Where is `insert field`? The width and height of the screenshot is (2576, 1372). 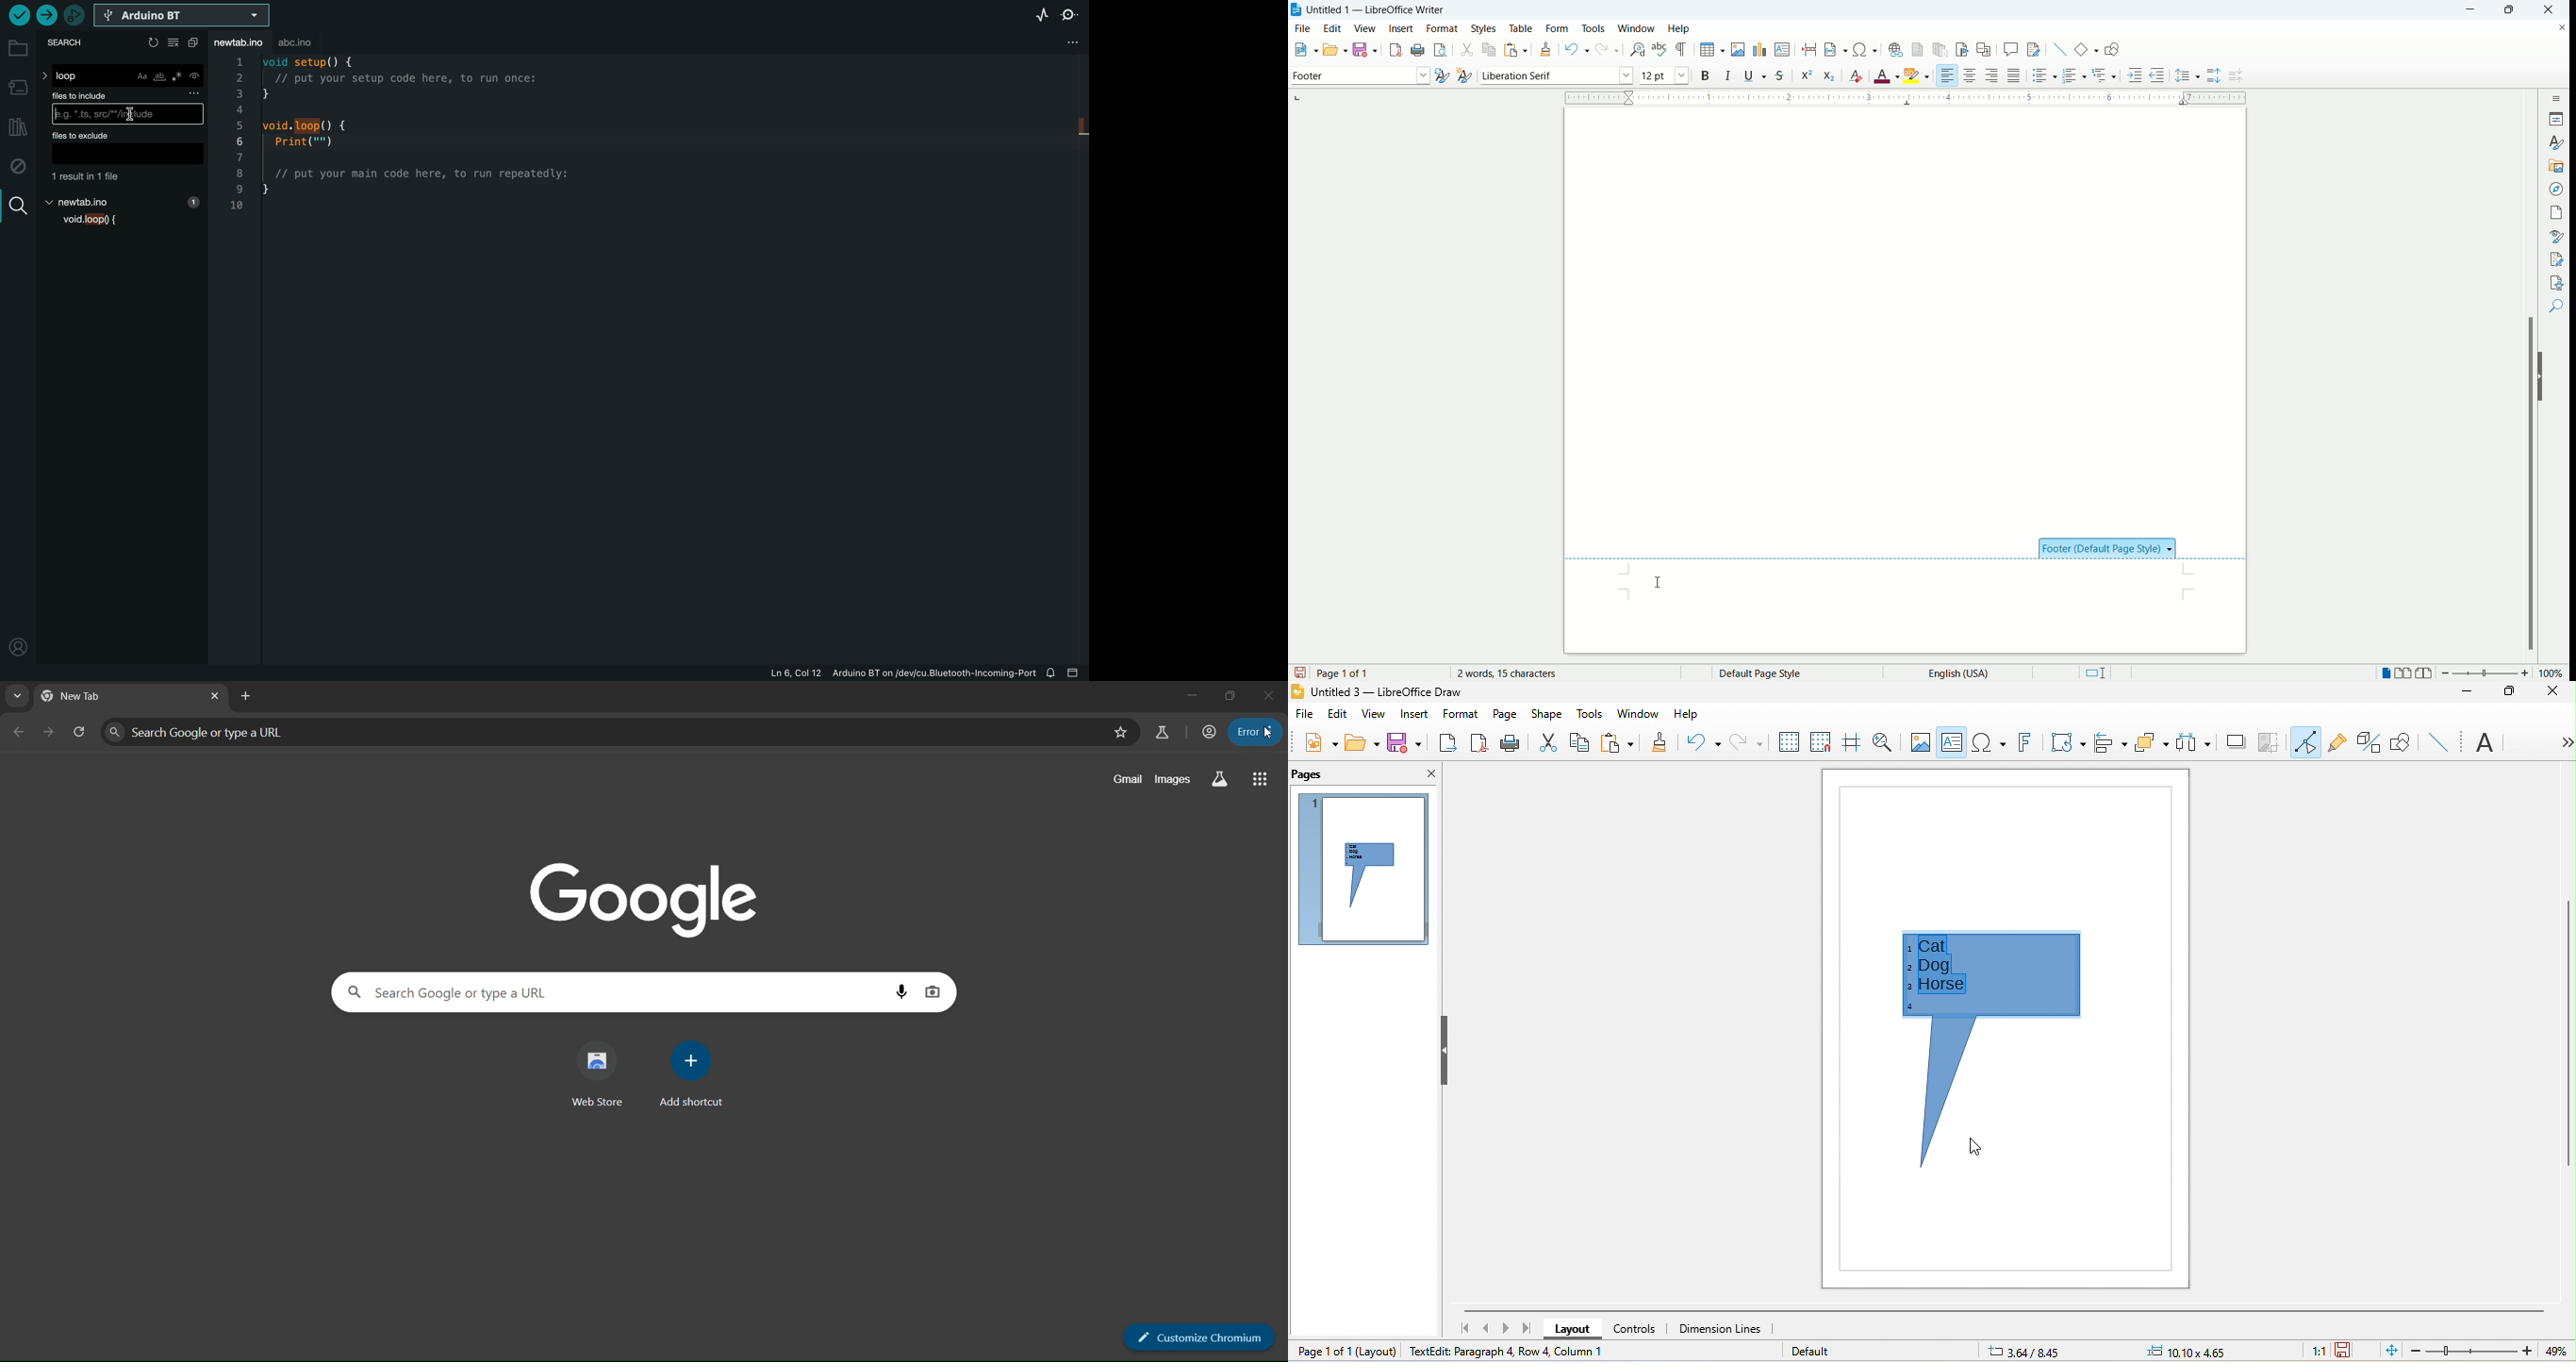 insert field is located at coordinates (1835, 50).